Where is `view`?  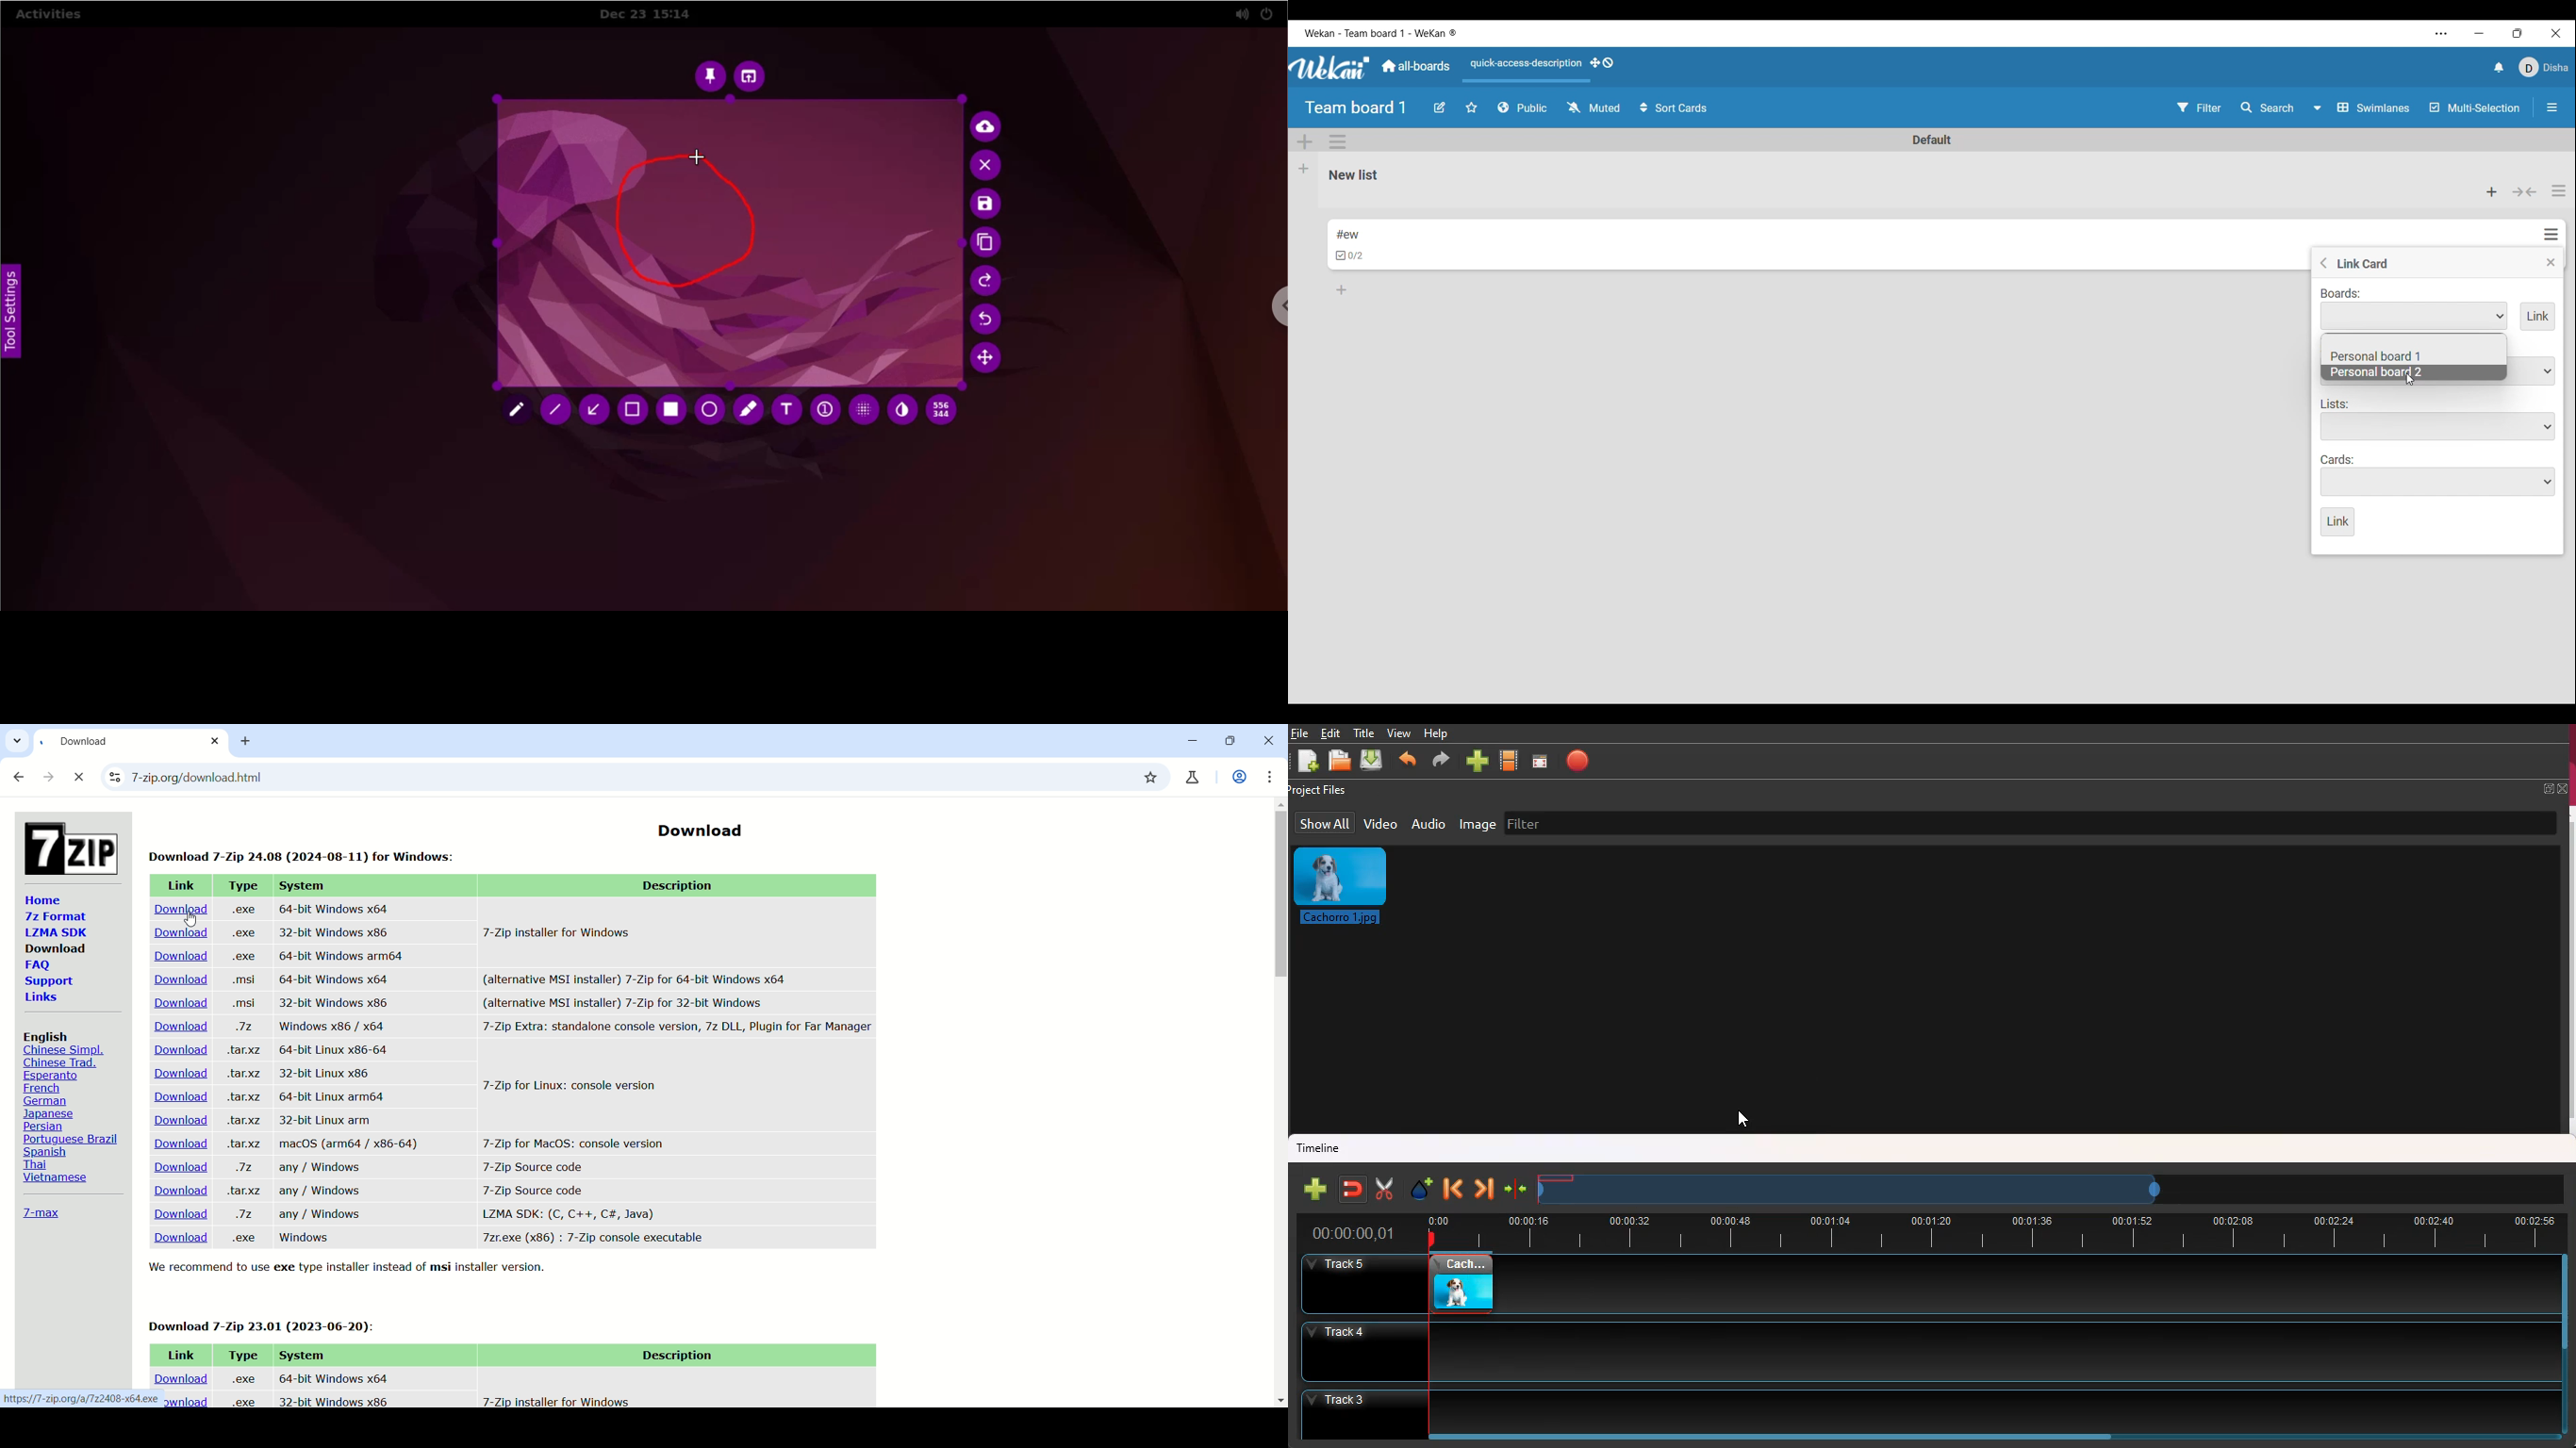
view is located at coordinates (1401, 734).